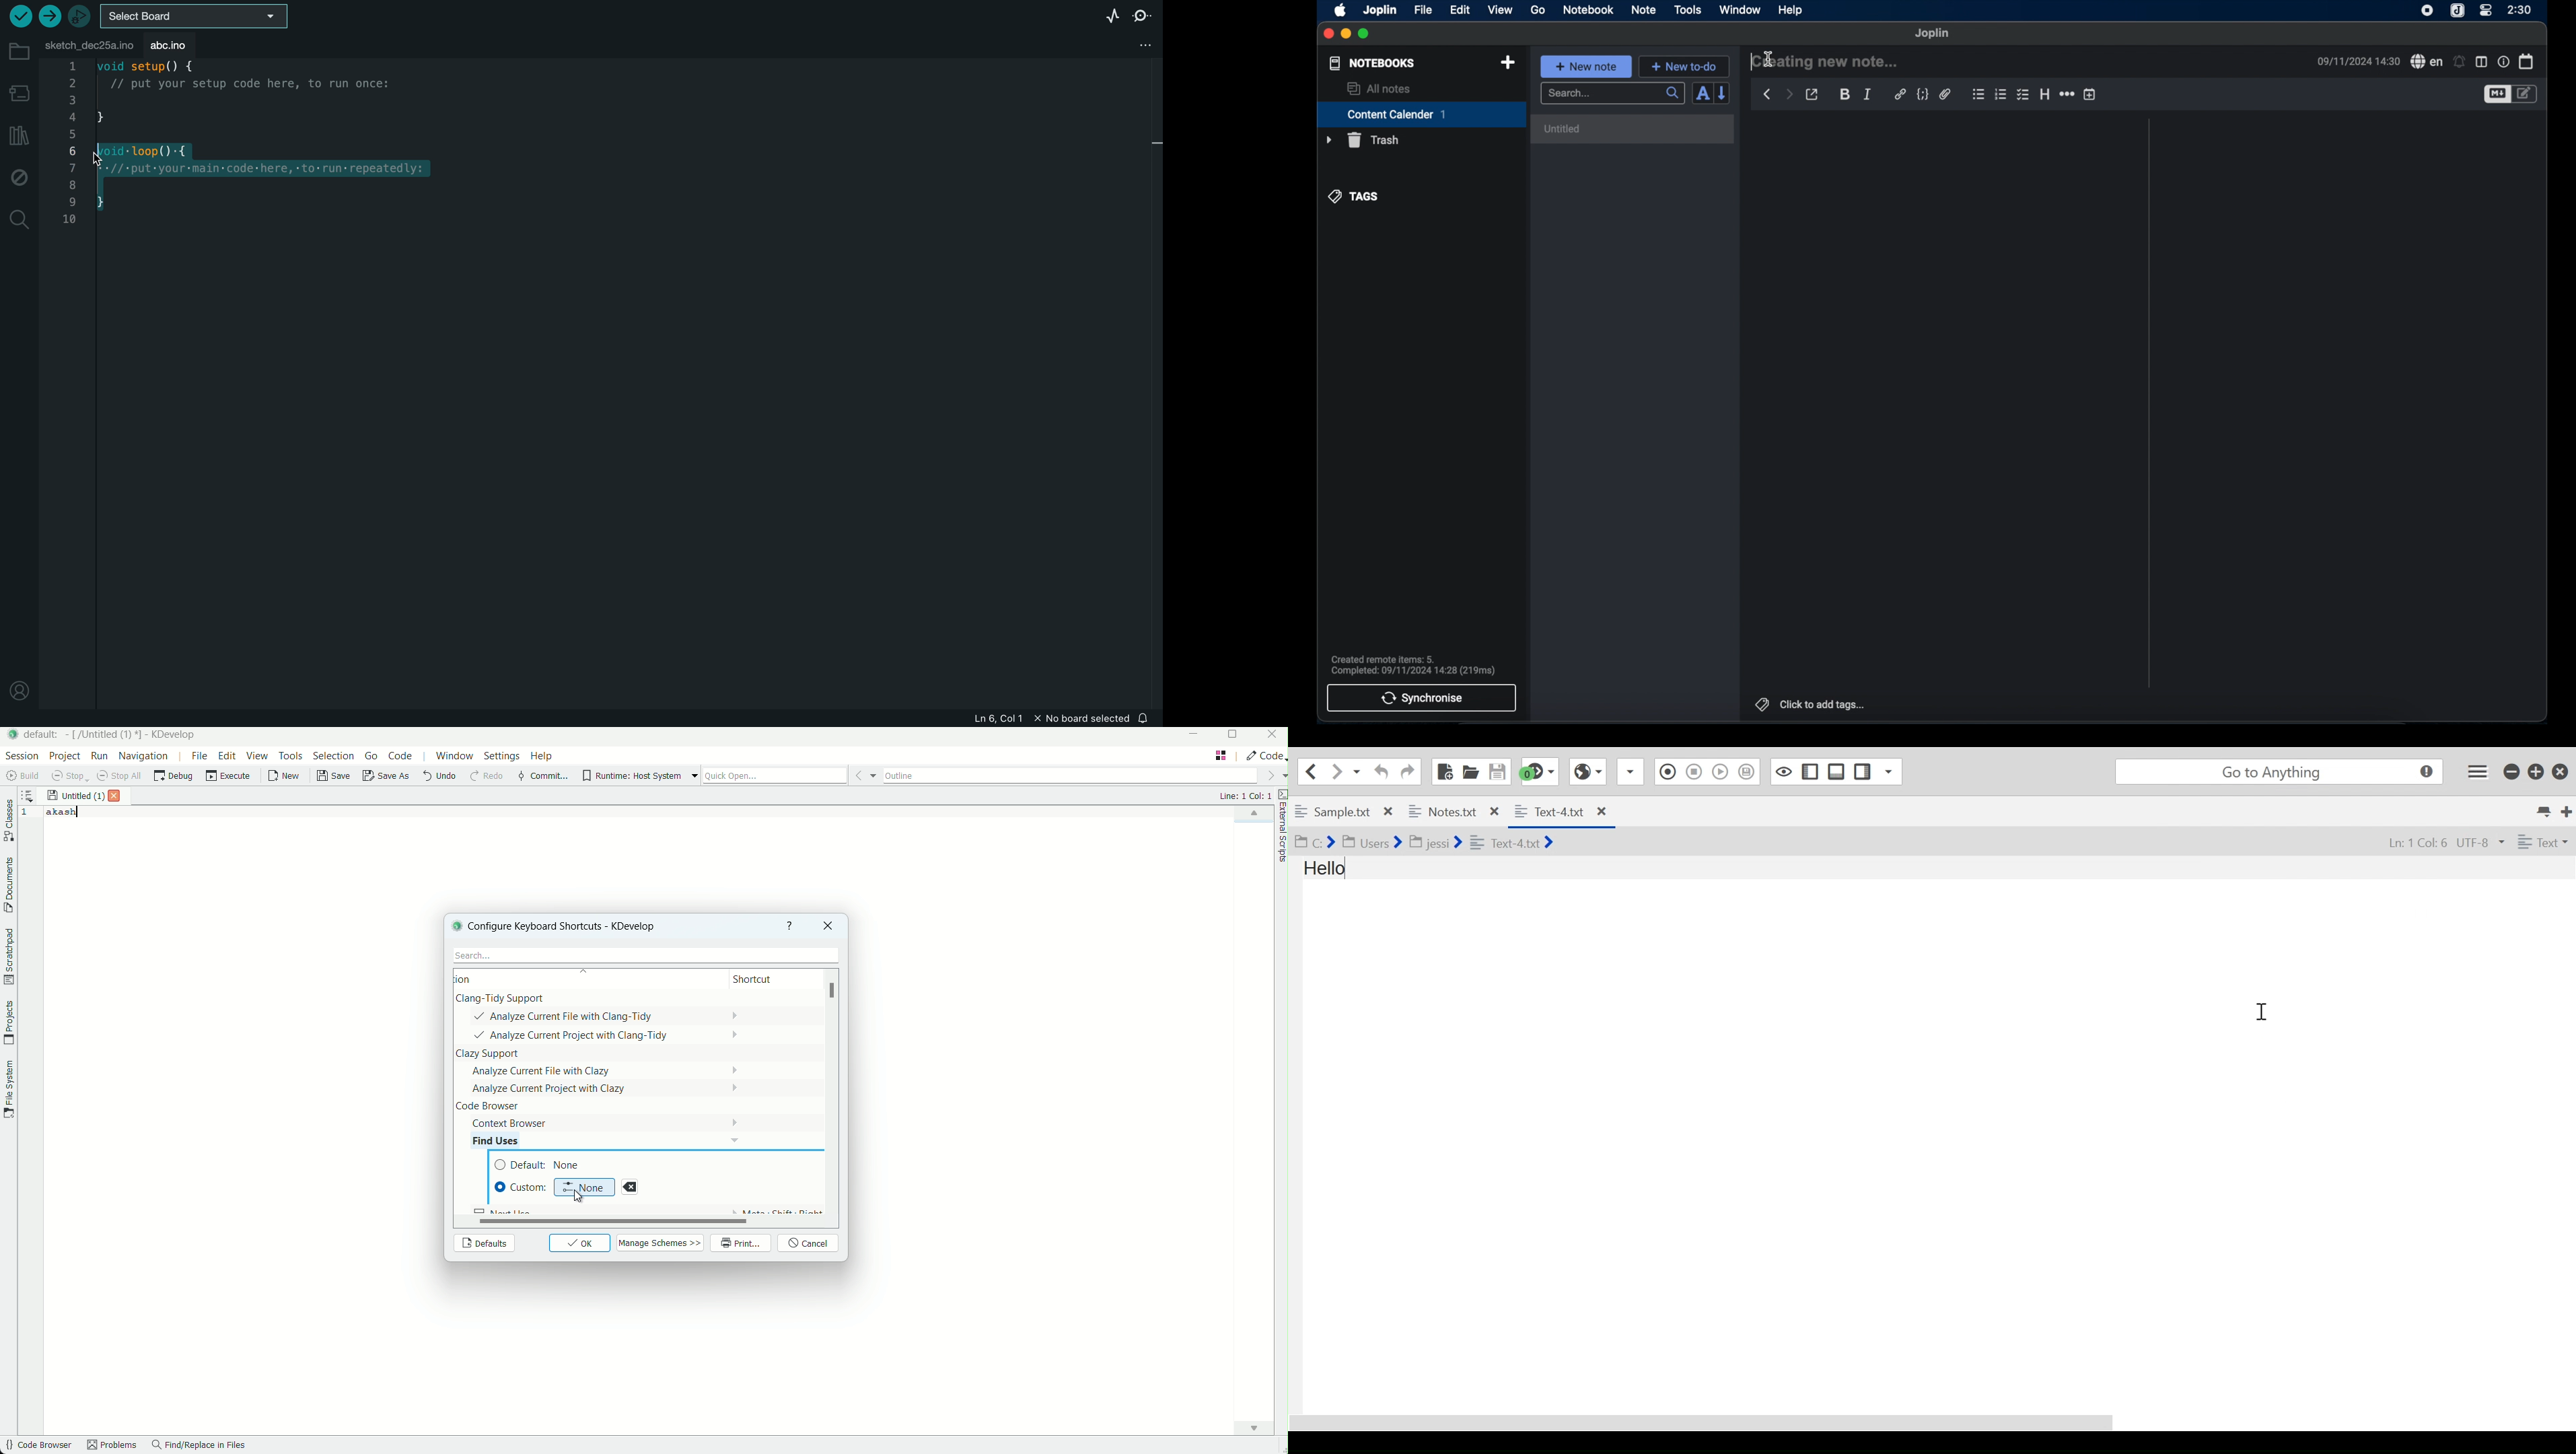  I want to click on notification, so click(1145, 717).